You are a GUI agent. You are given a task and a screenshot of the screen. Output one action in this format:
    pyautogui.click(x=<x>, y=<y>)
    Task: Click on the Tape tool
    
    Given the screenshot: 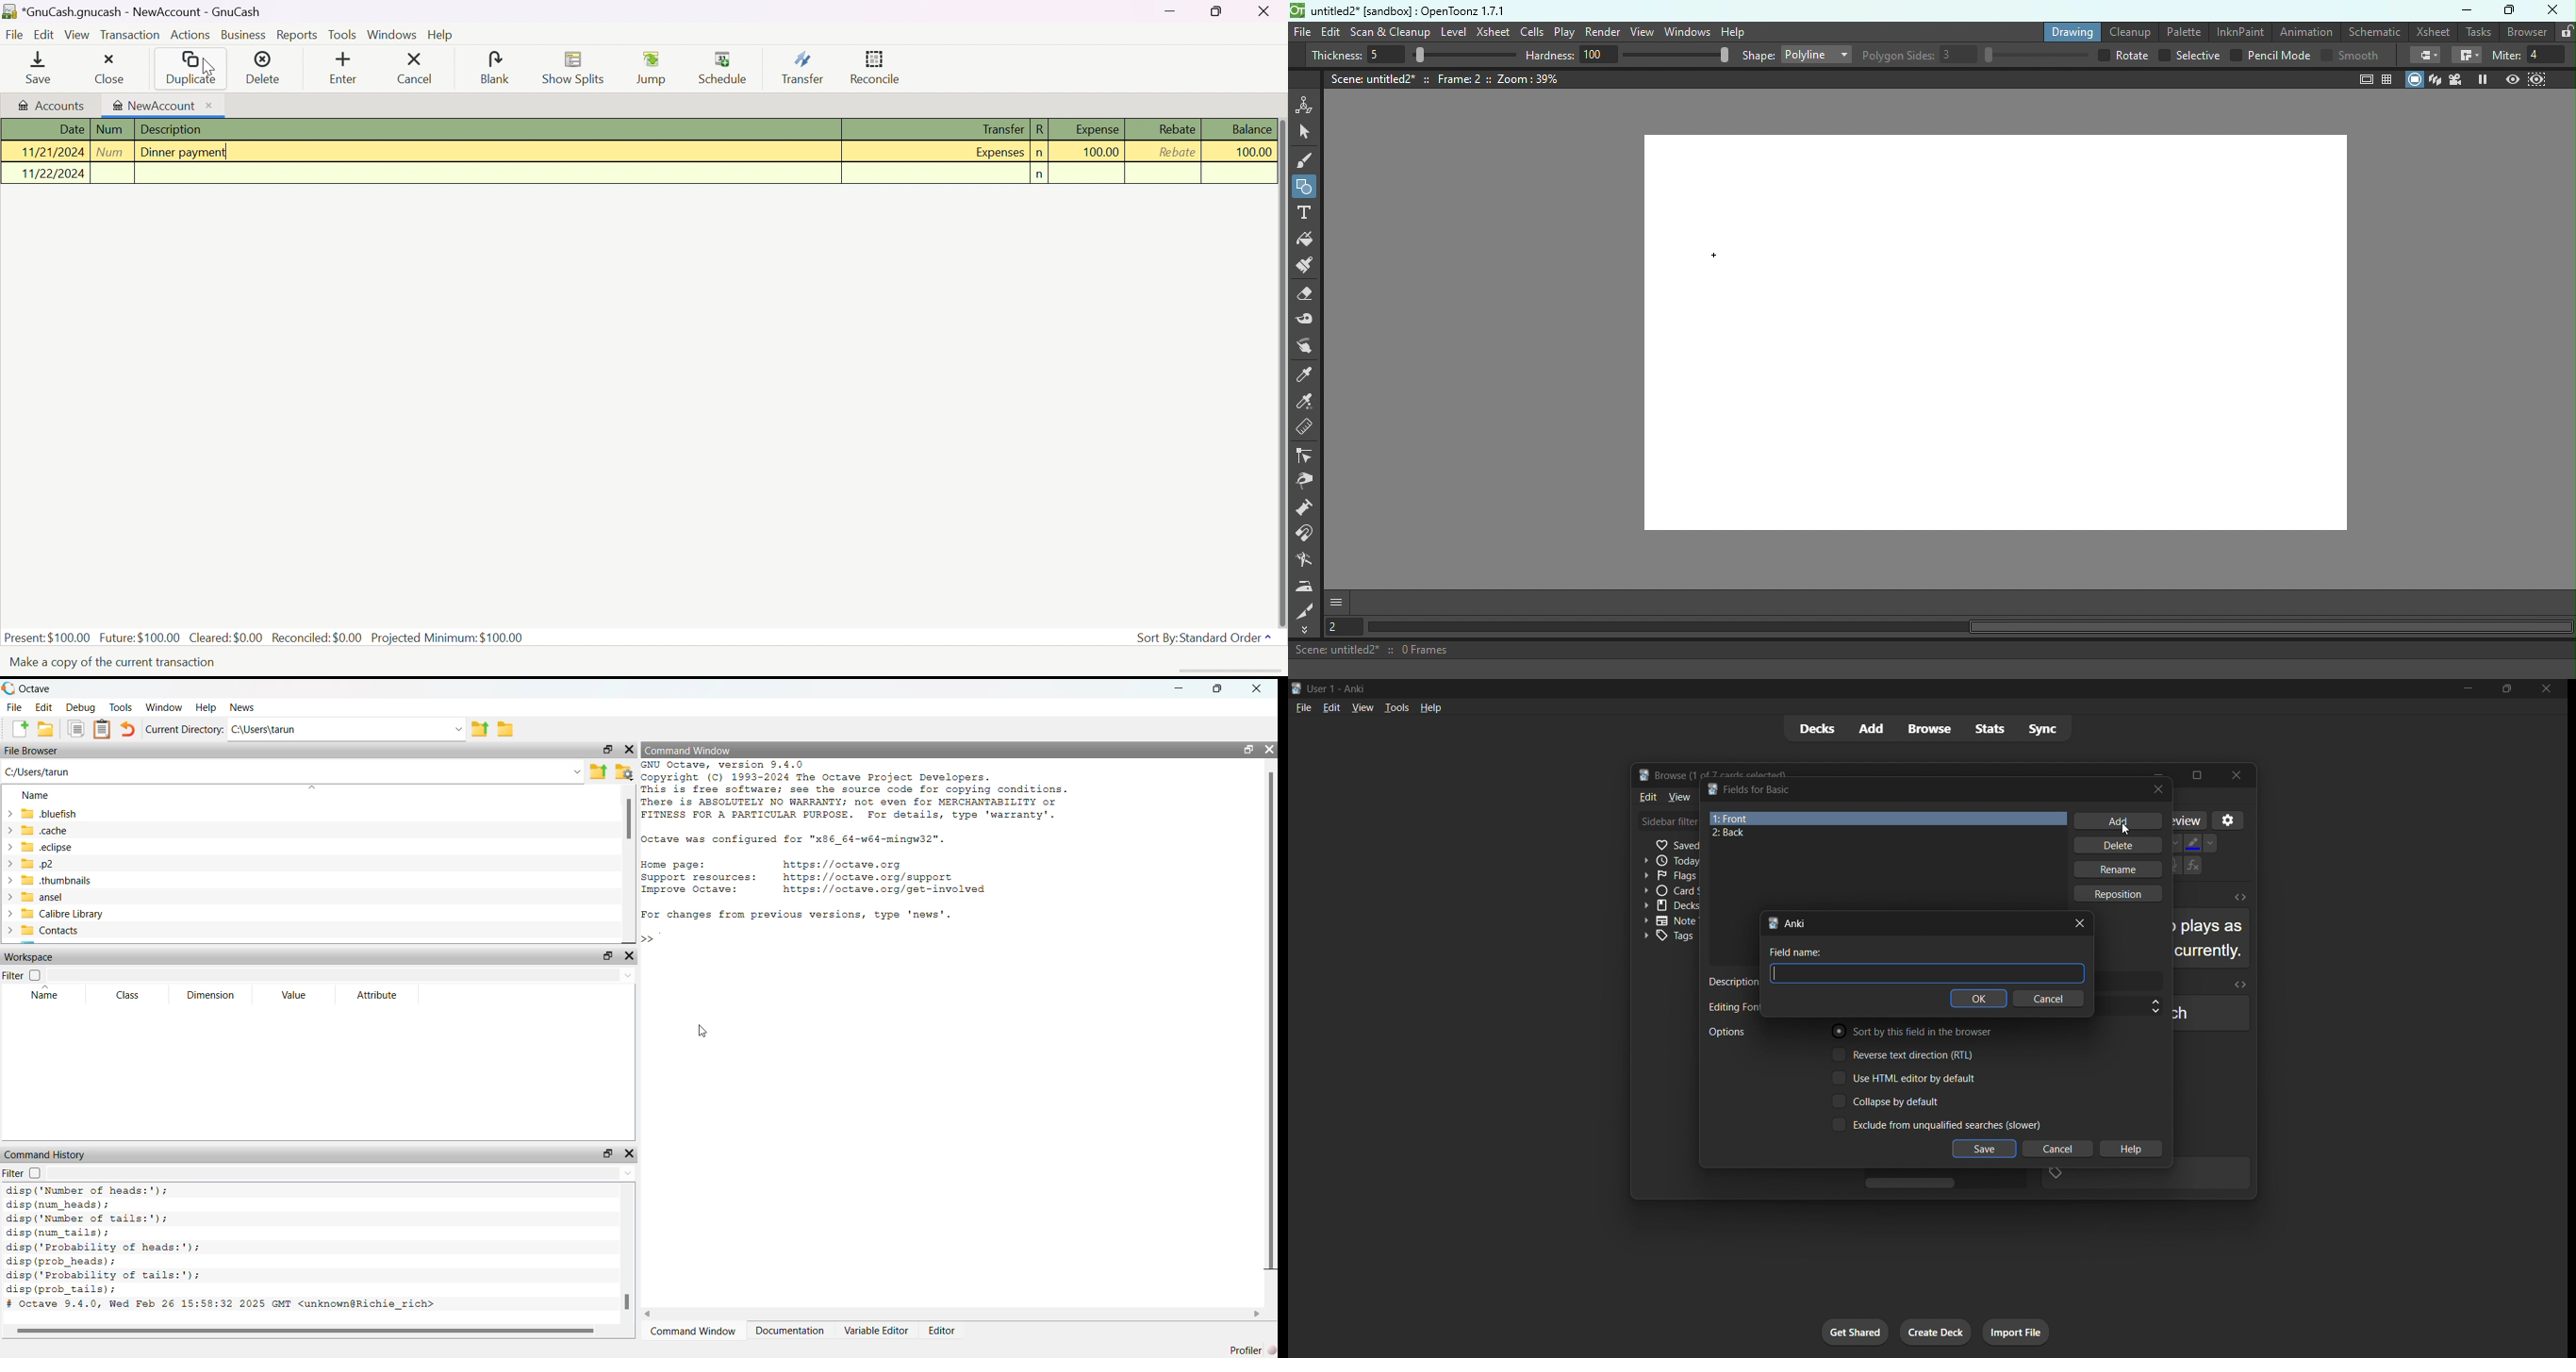 What is the action you would take?
    pyautogui.click(x=1309, y=321)
    